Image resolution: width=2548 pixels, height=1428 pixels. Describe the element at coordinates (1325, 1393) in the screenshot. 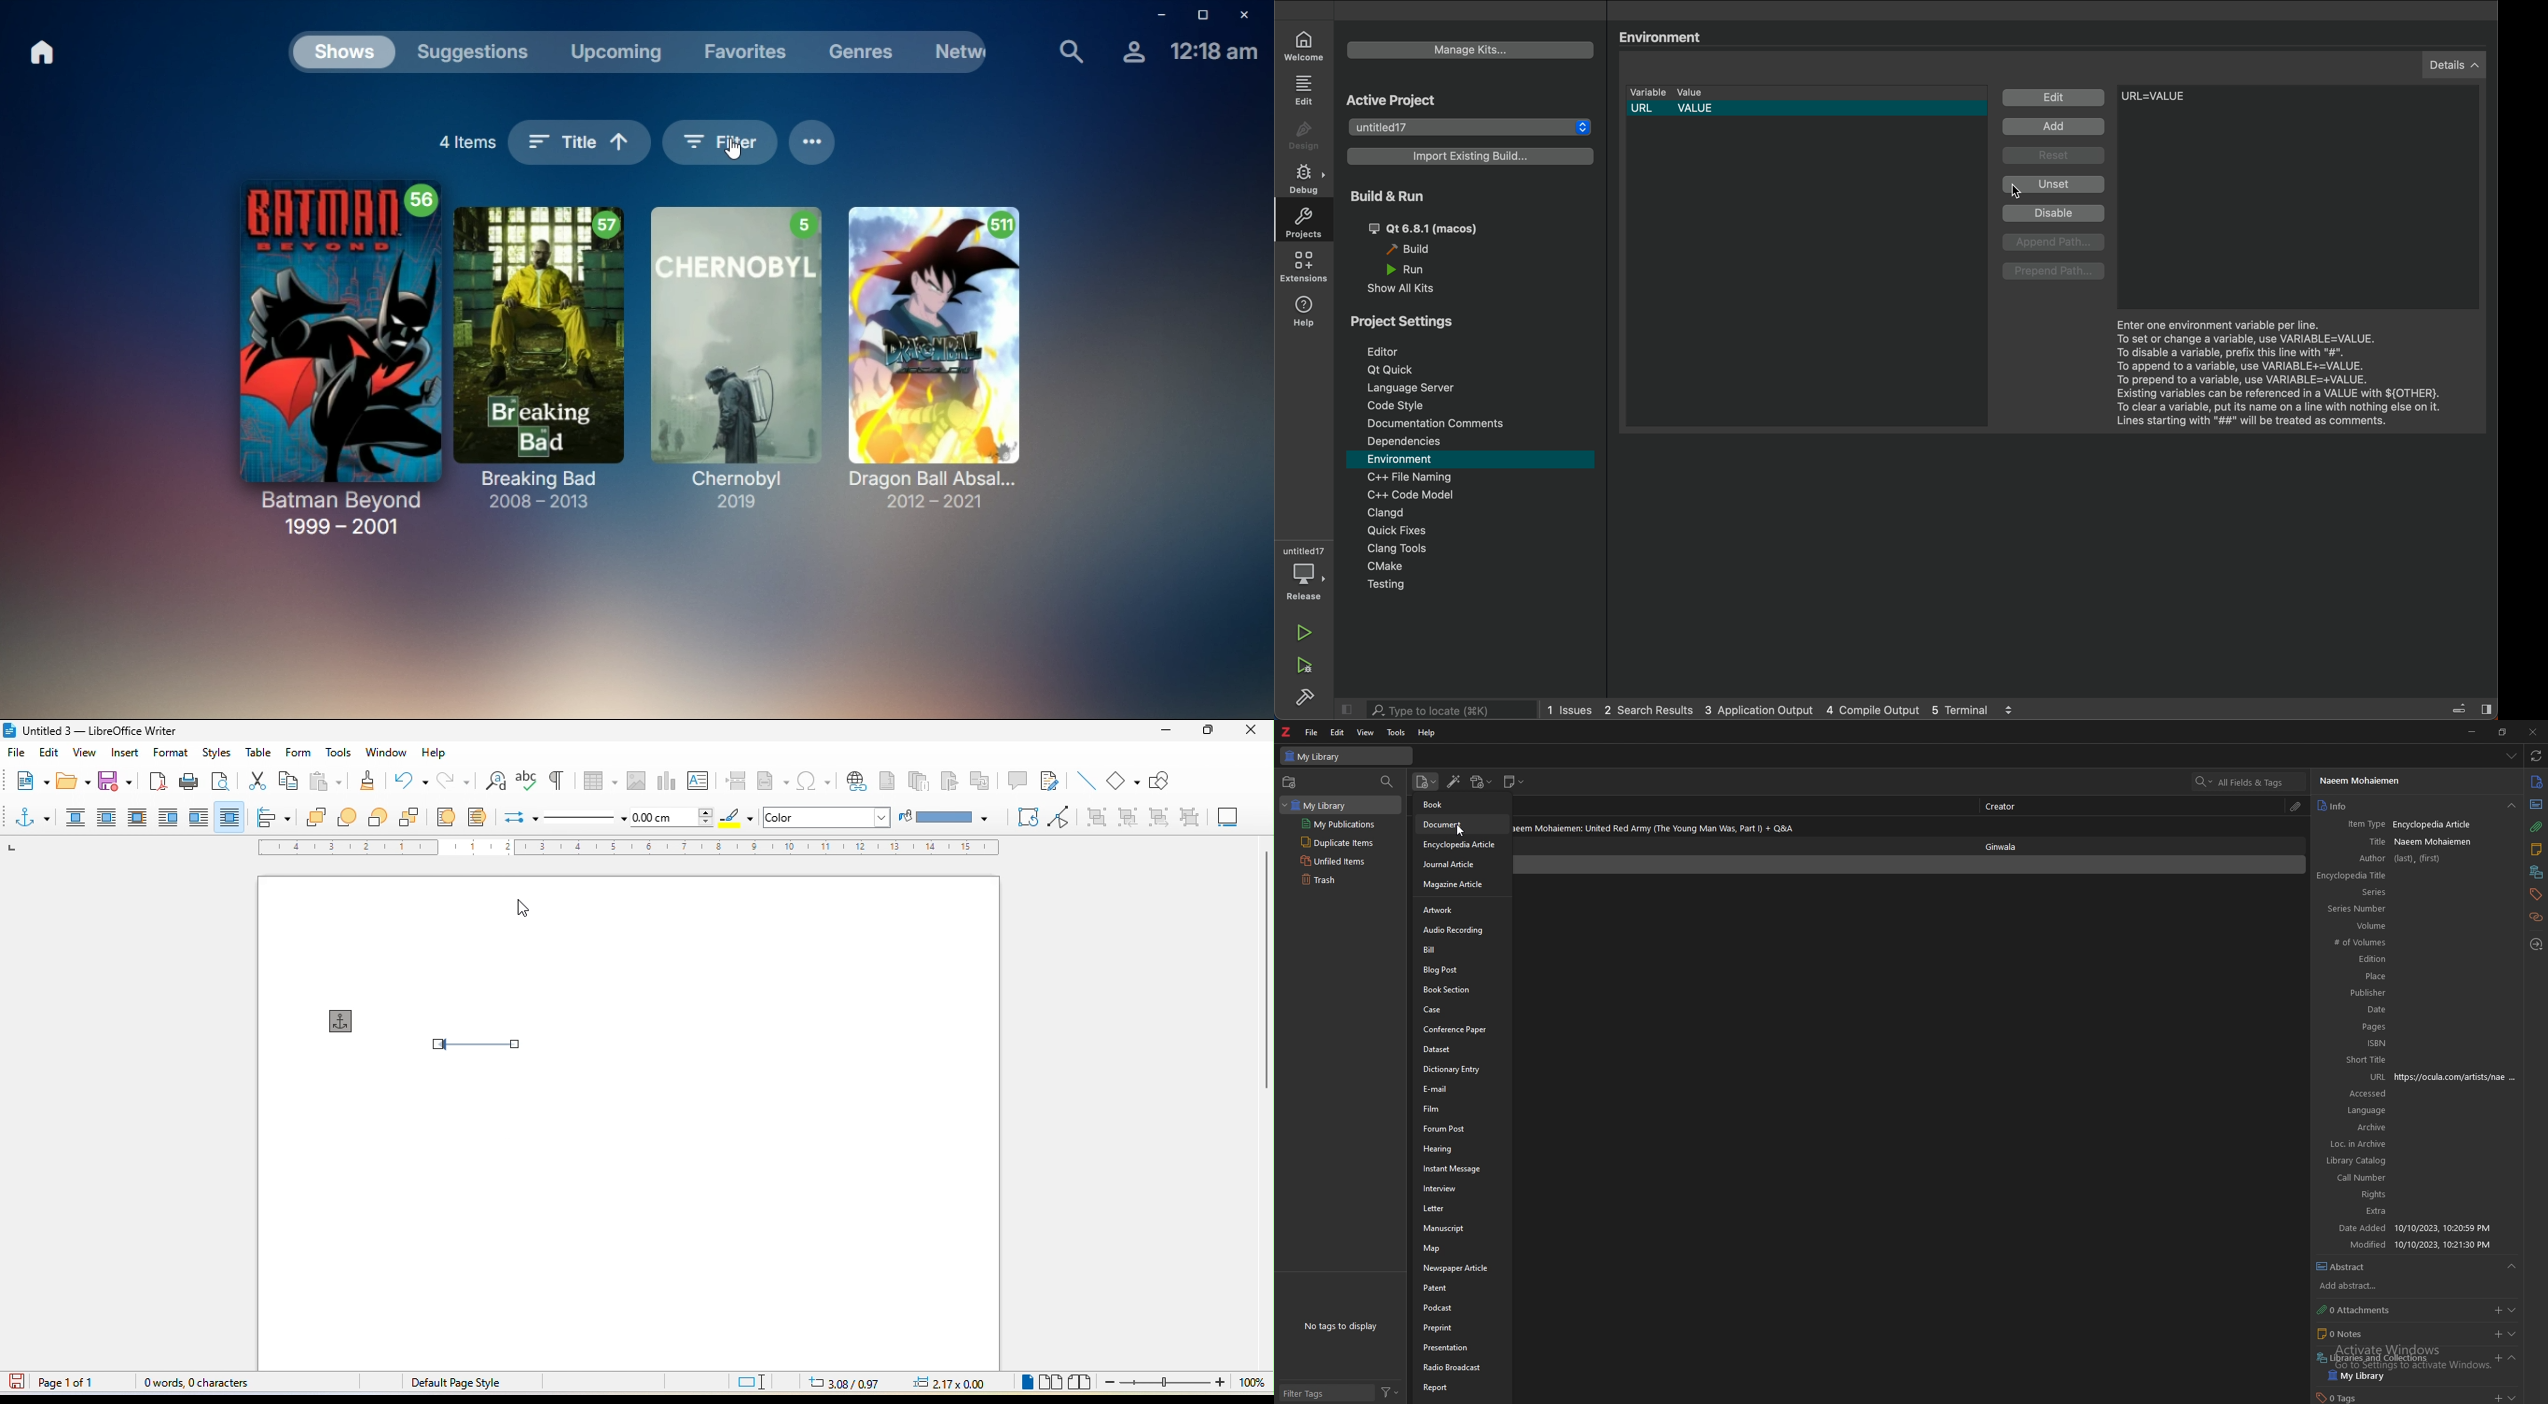

I see `filter tags` at that location.